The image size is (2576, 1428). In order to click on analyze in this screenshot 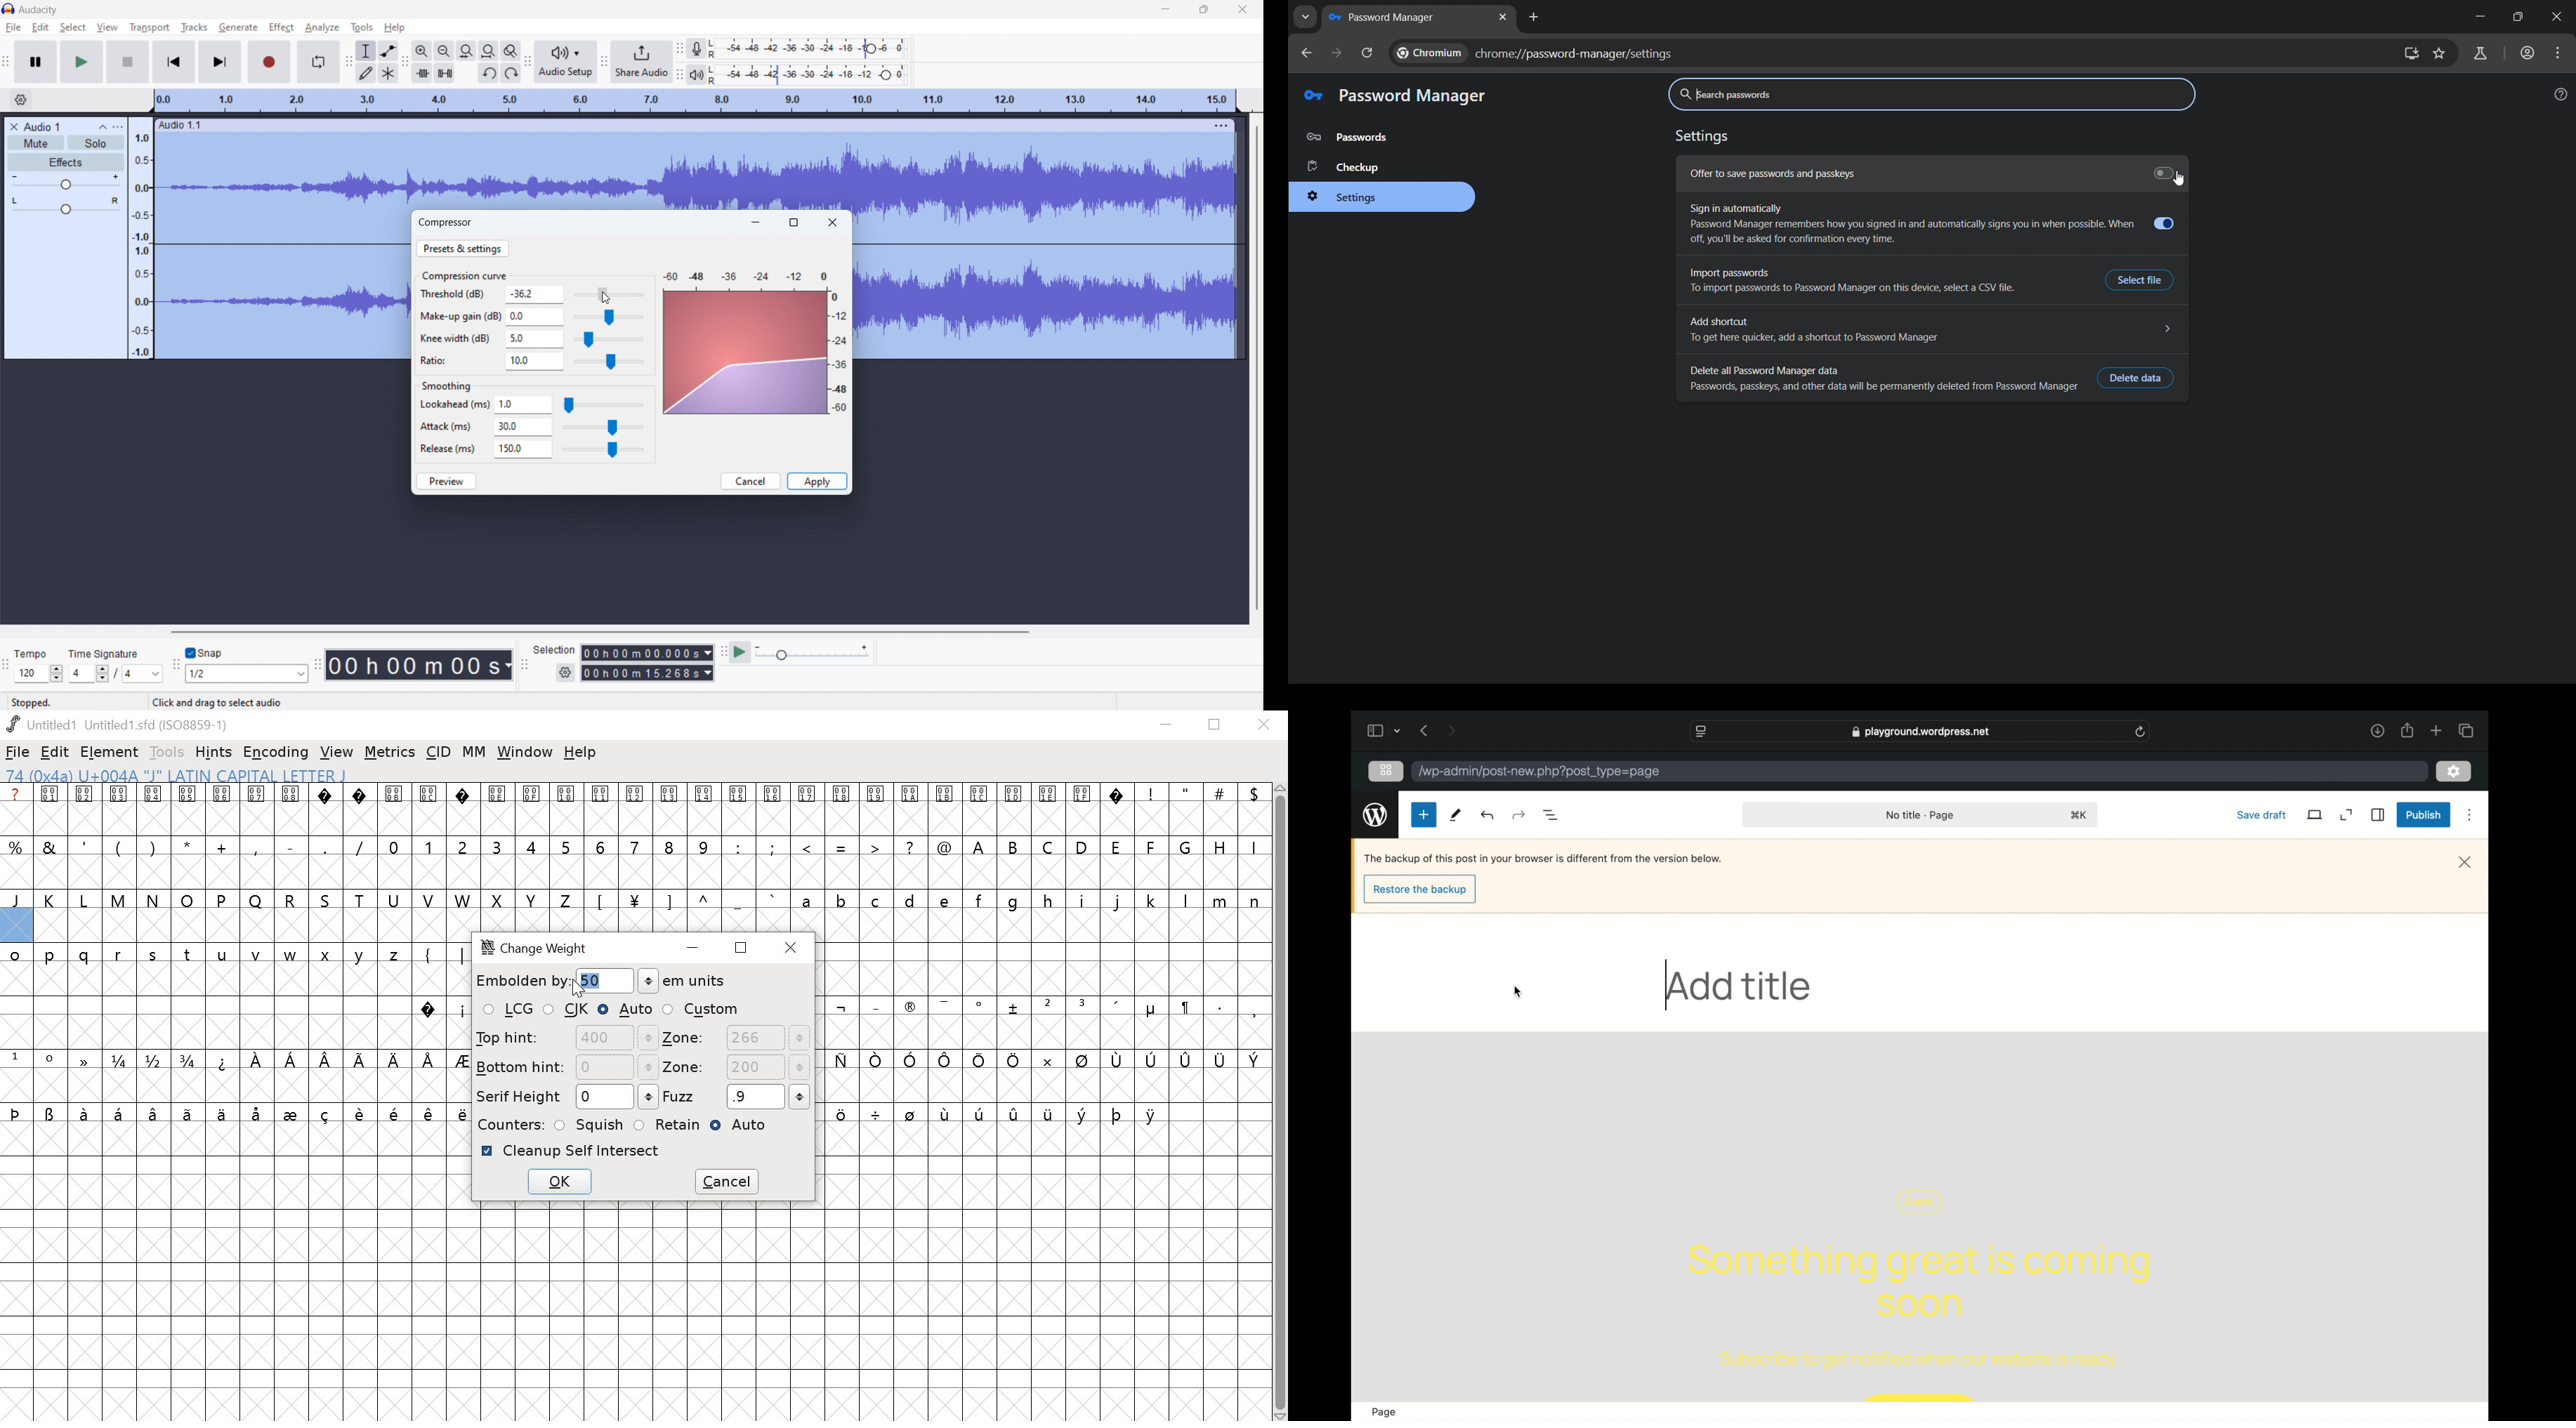, I will do `click(321, 28)`.